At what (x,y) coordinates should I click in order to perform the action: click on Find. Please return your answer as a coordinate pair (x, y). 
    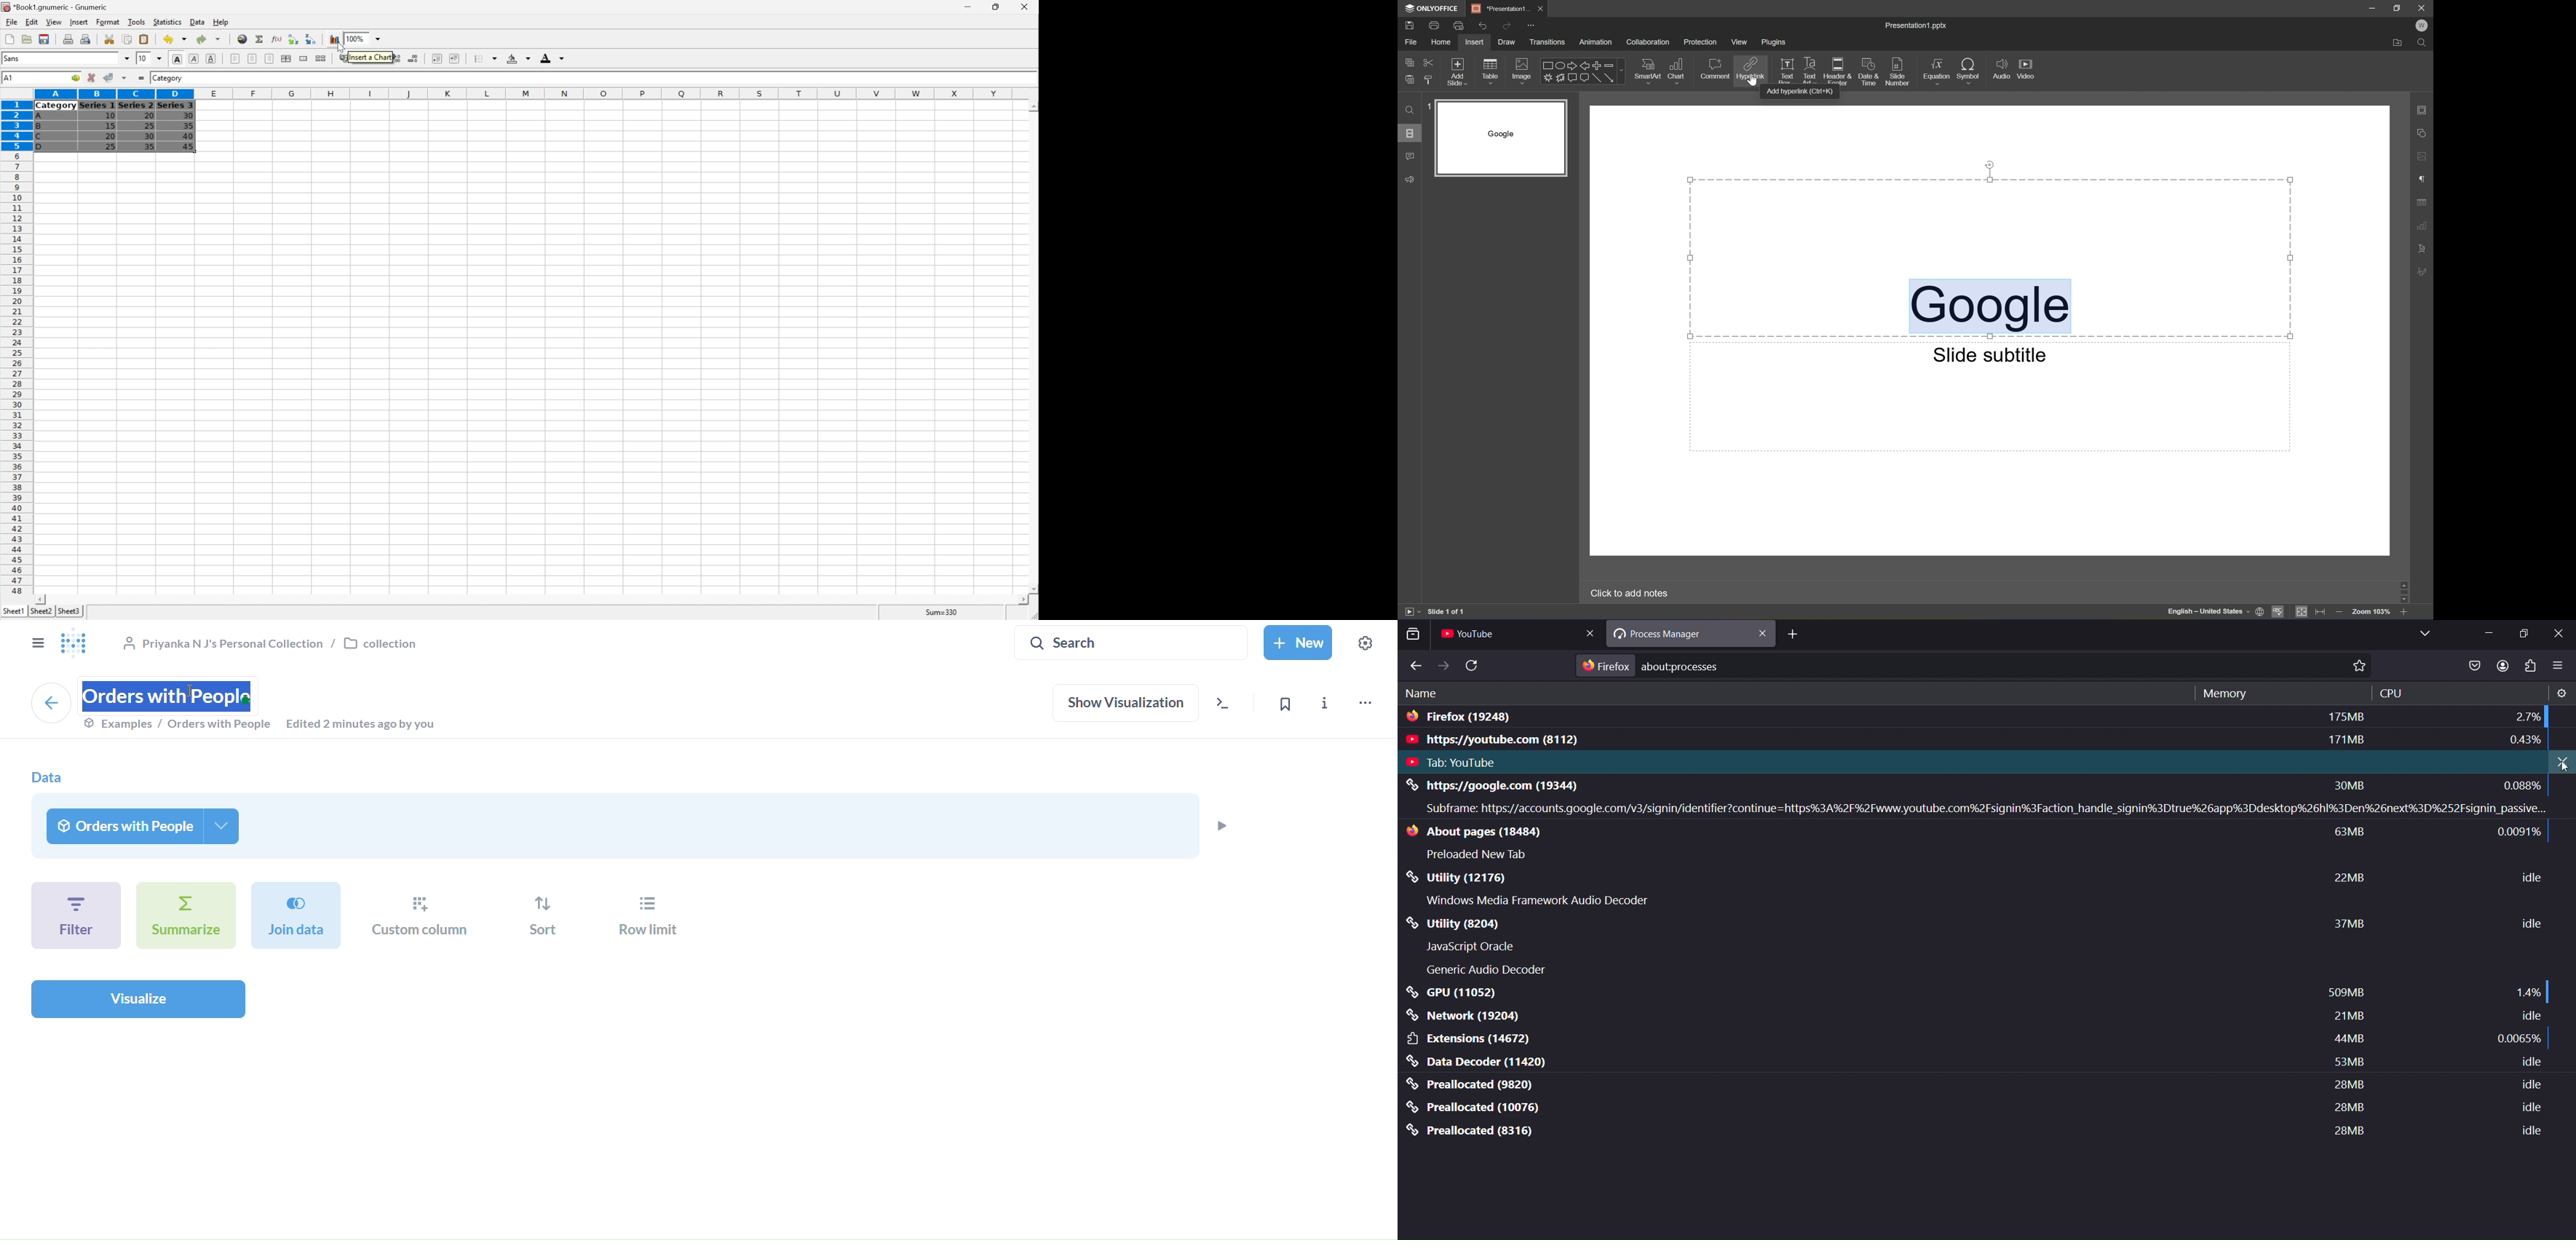
    Looking at the image, I should click on (1408, 110).